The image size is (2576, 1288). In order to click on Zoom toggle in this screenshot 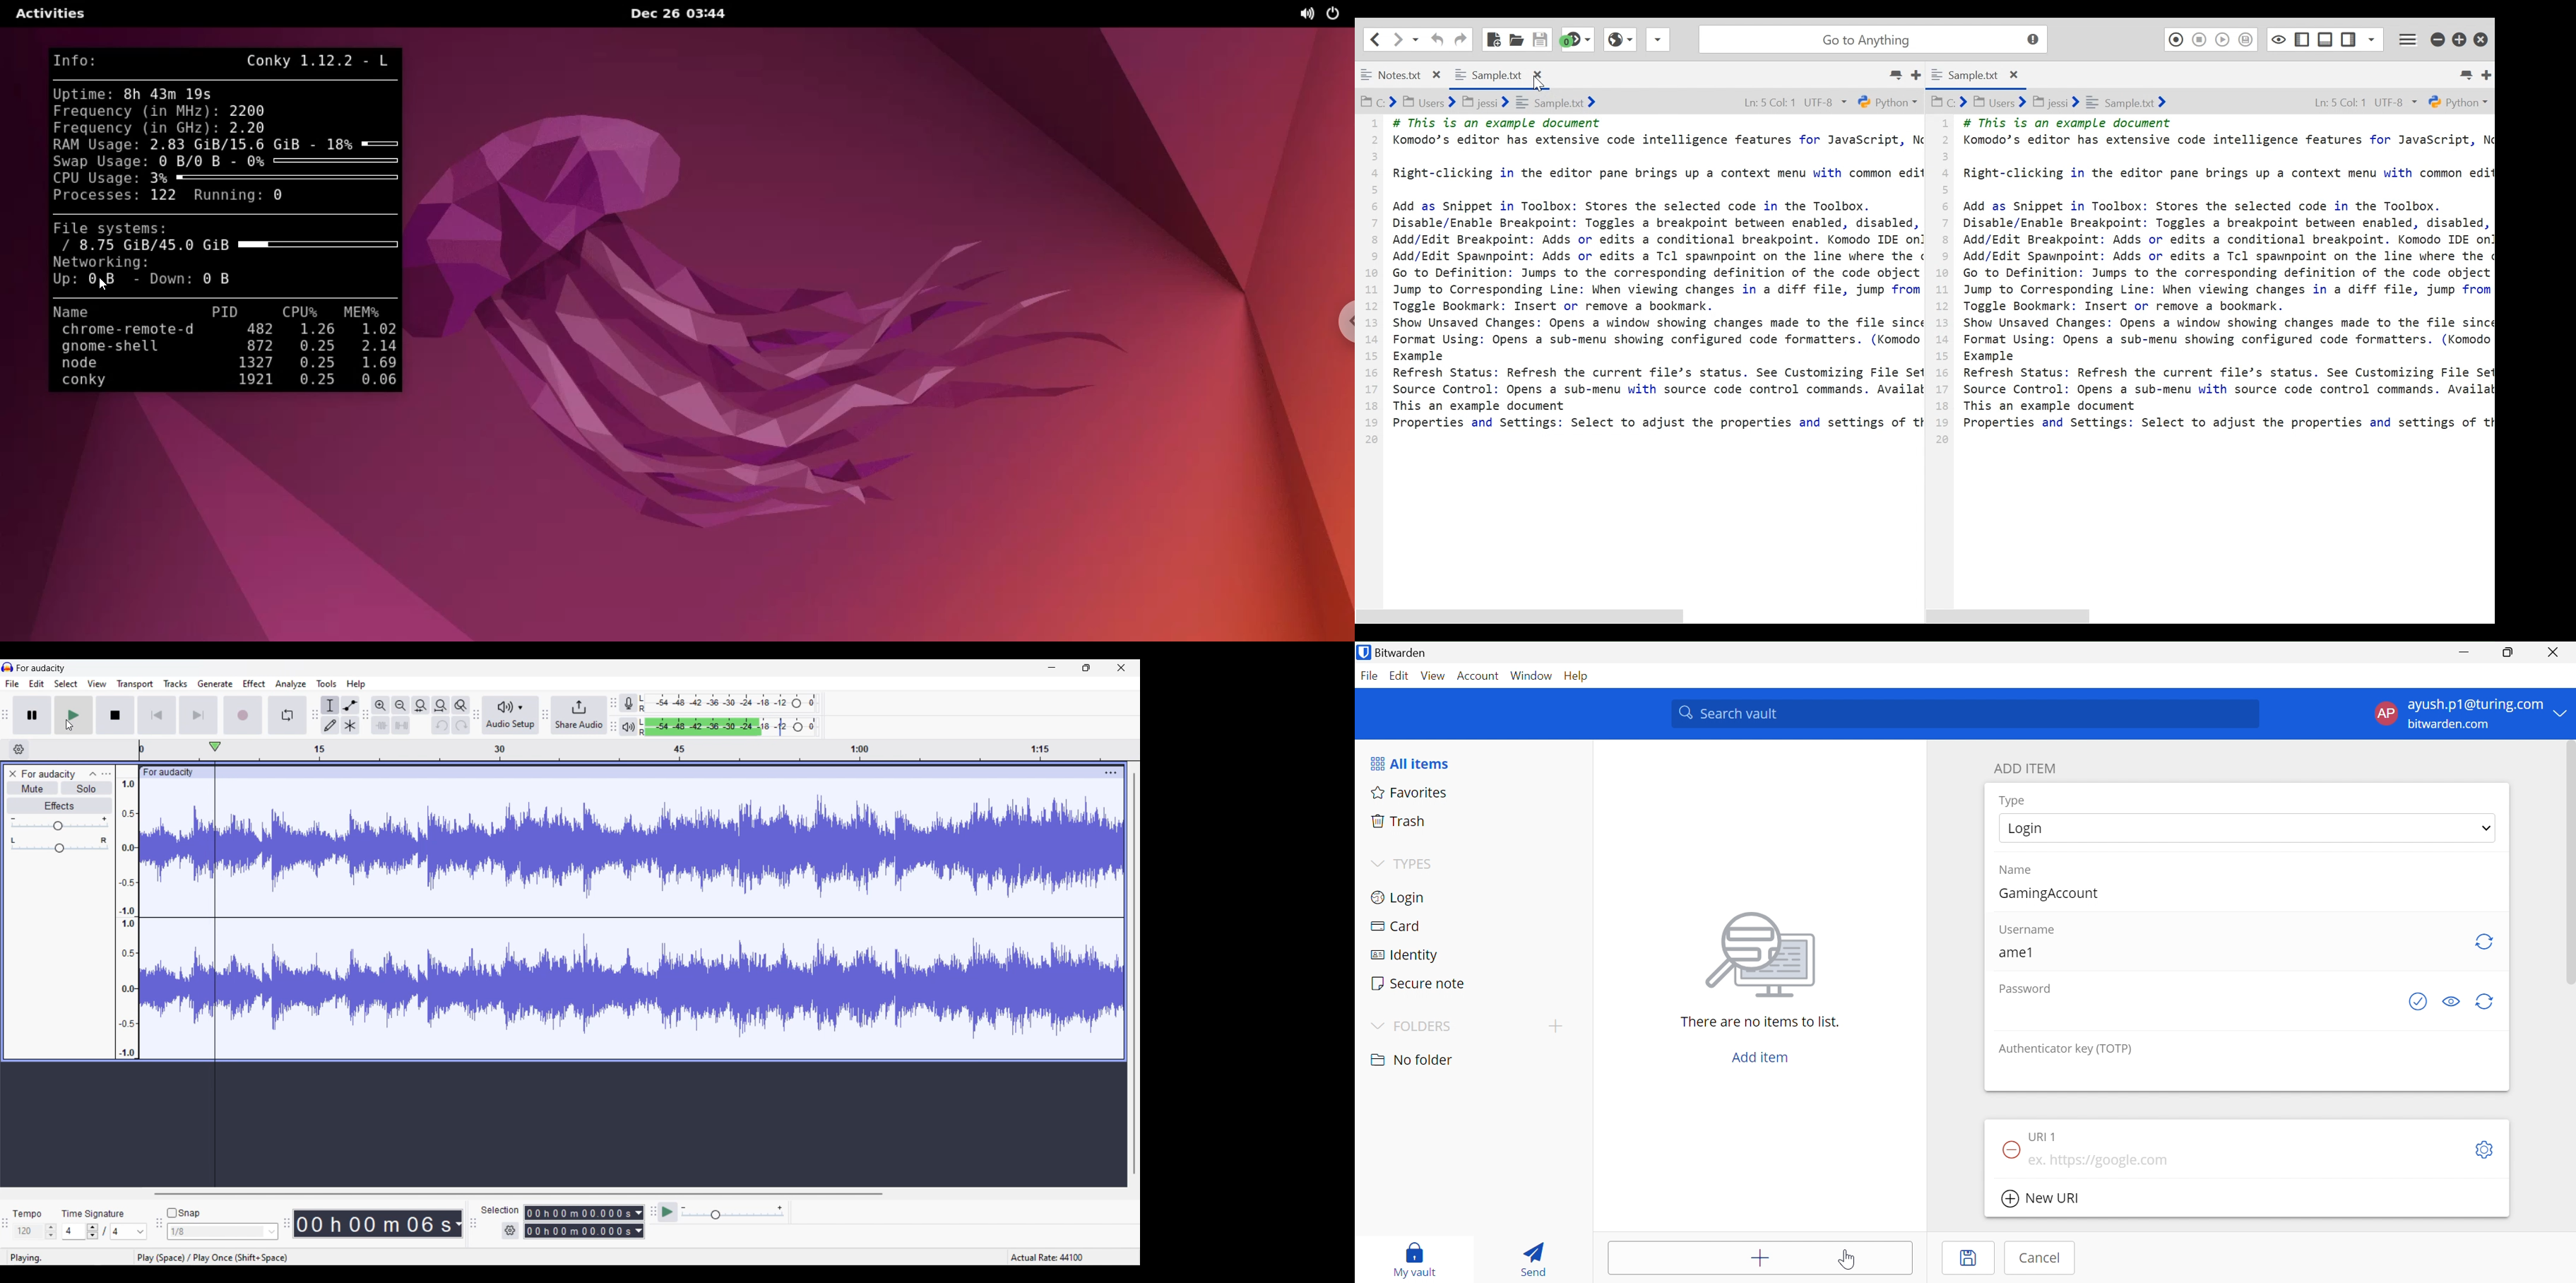, I will do `click(461, 706)`.